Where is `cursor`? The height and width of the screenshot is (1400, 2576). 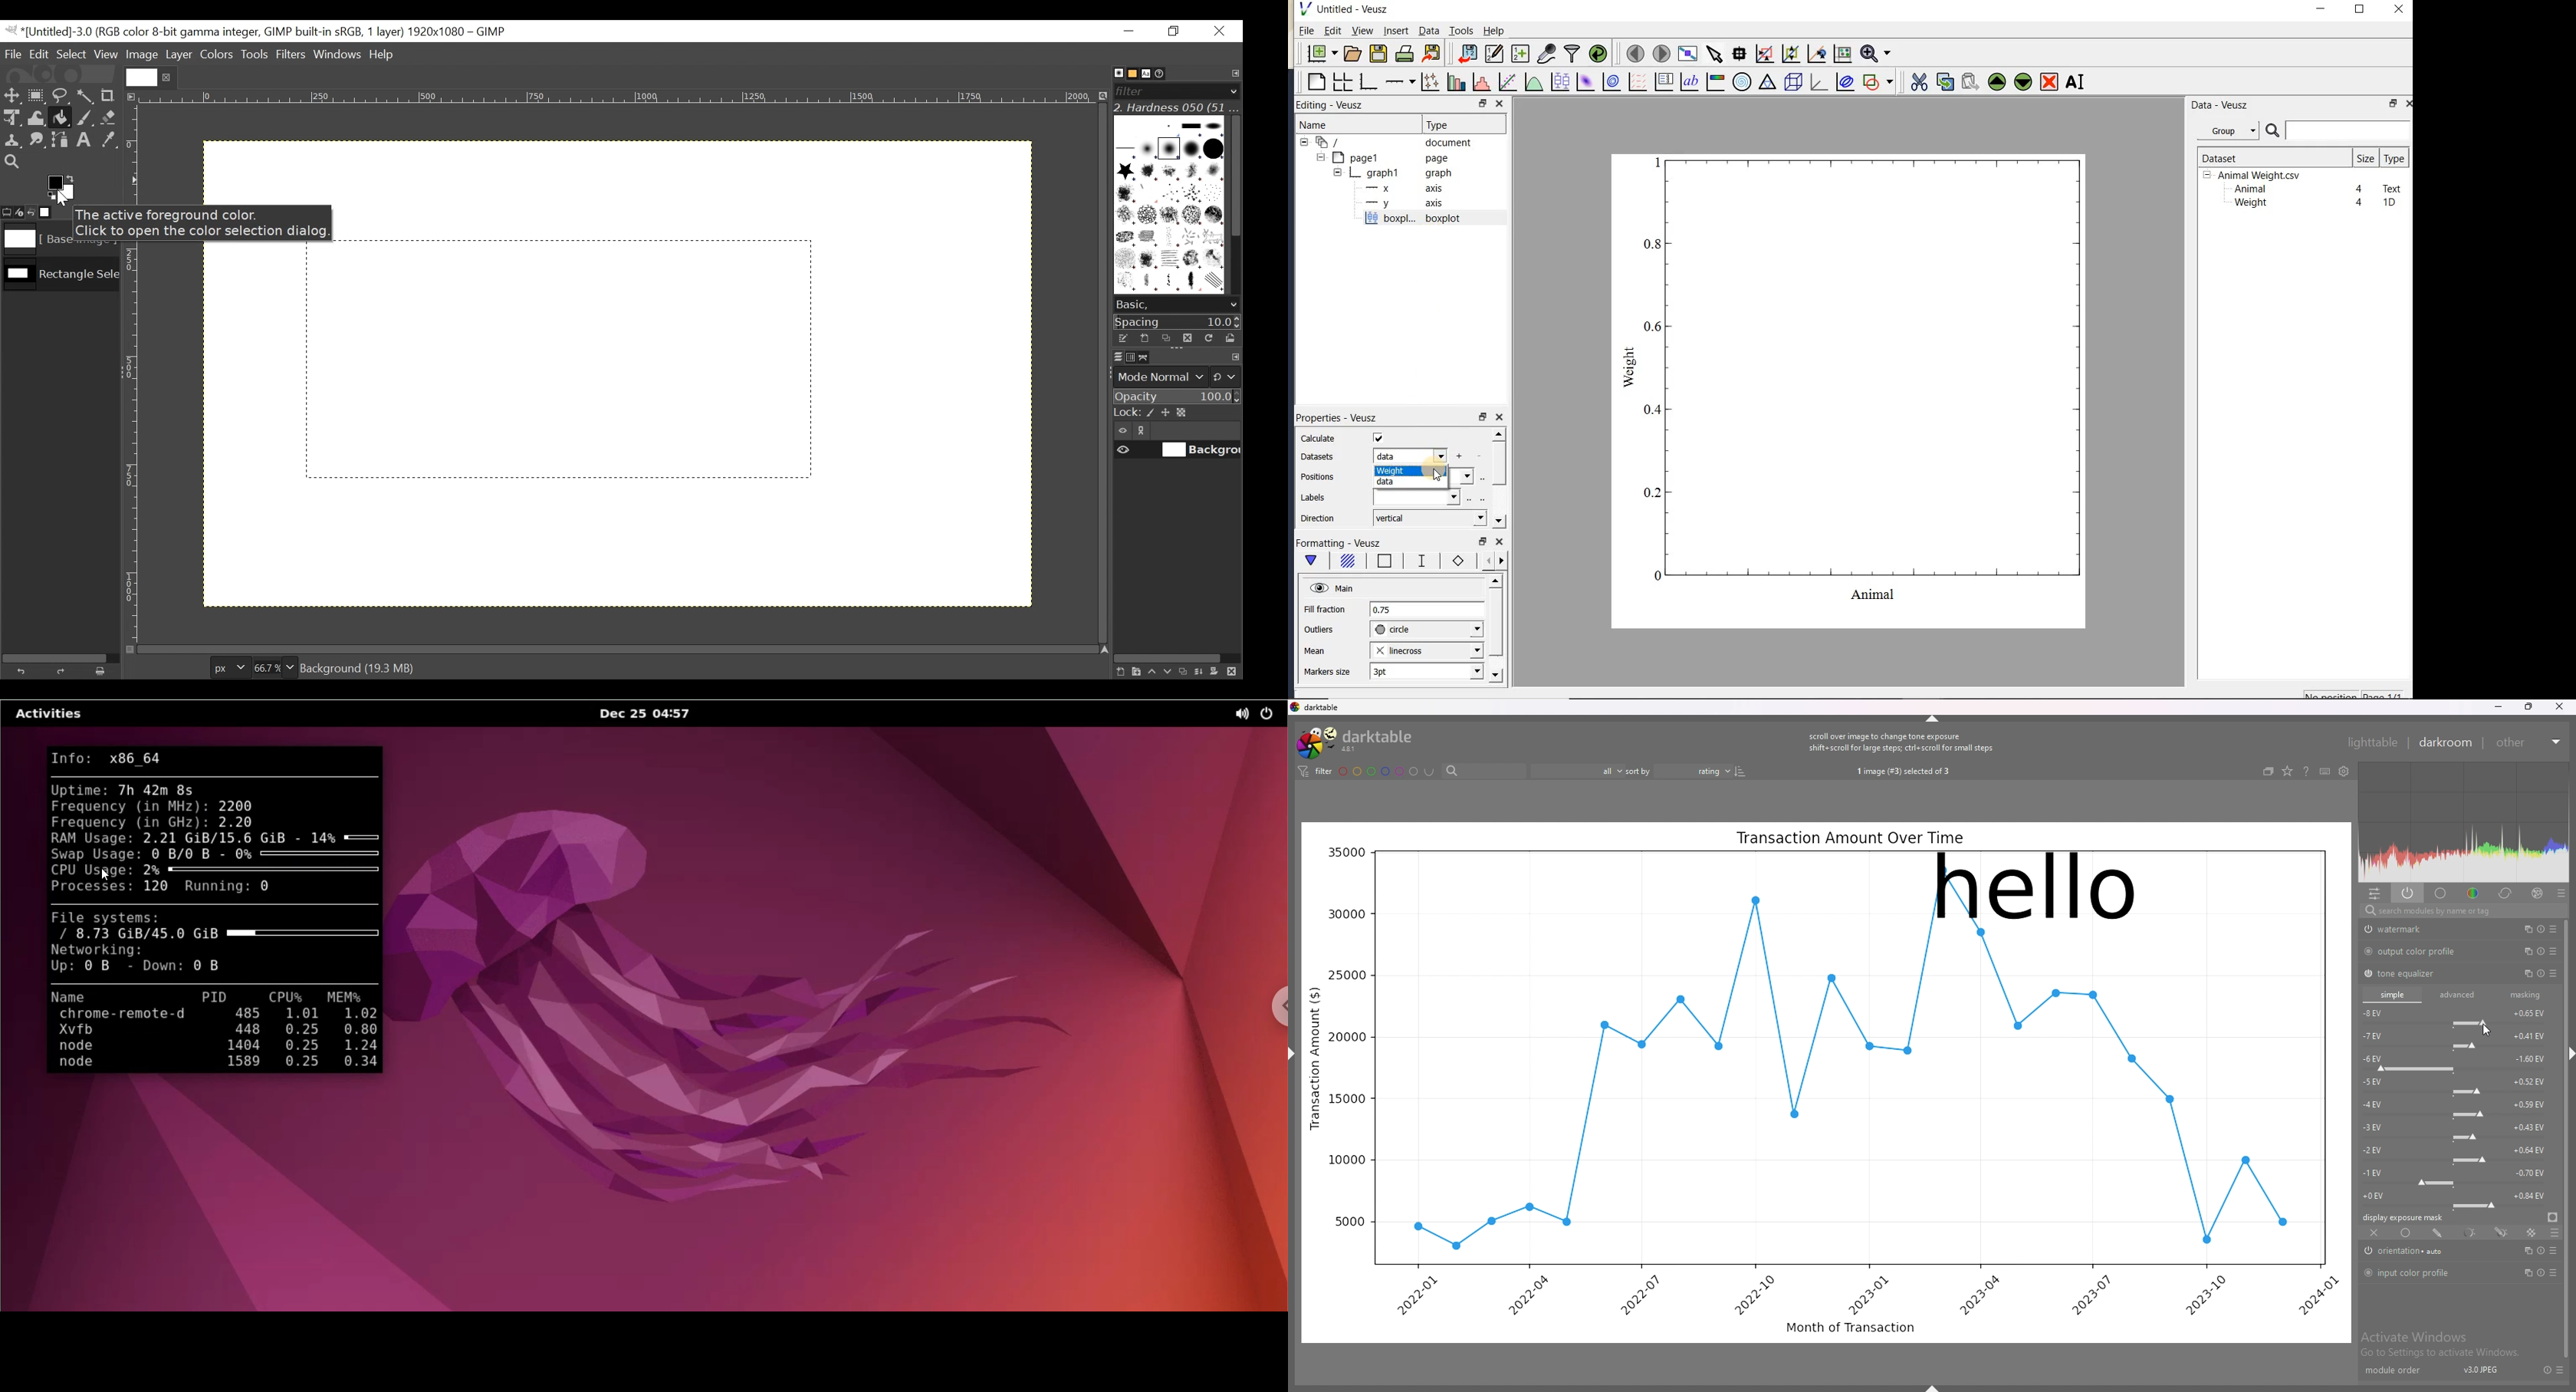
cursor is located at coordinates (37, 104).